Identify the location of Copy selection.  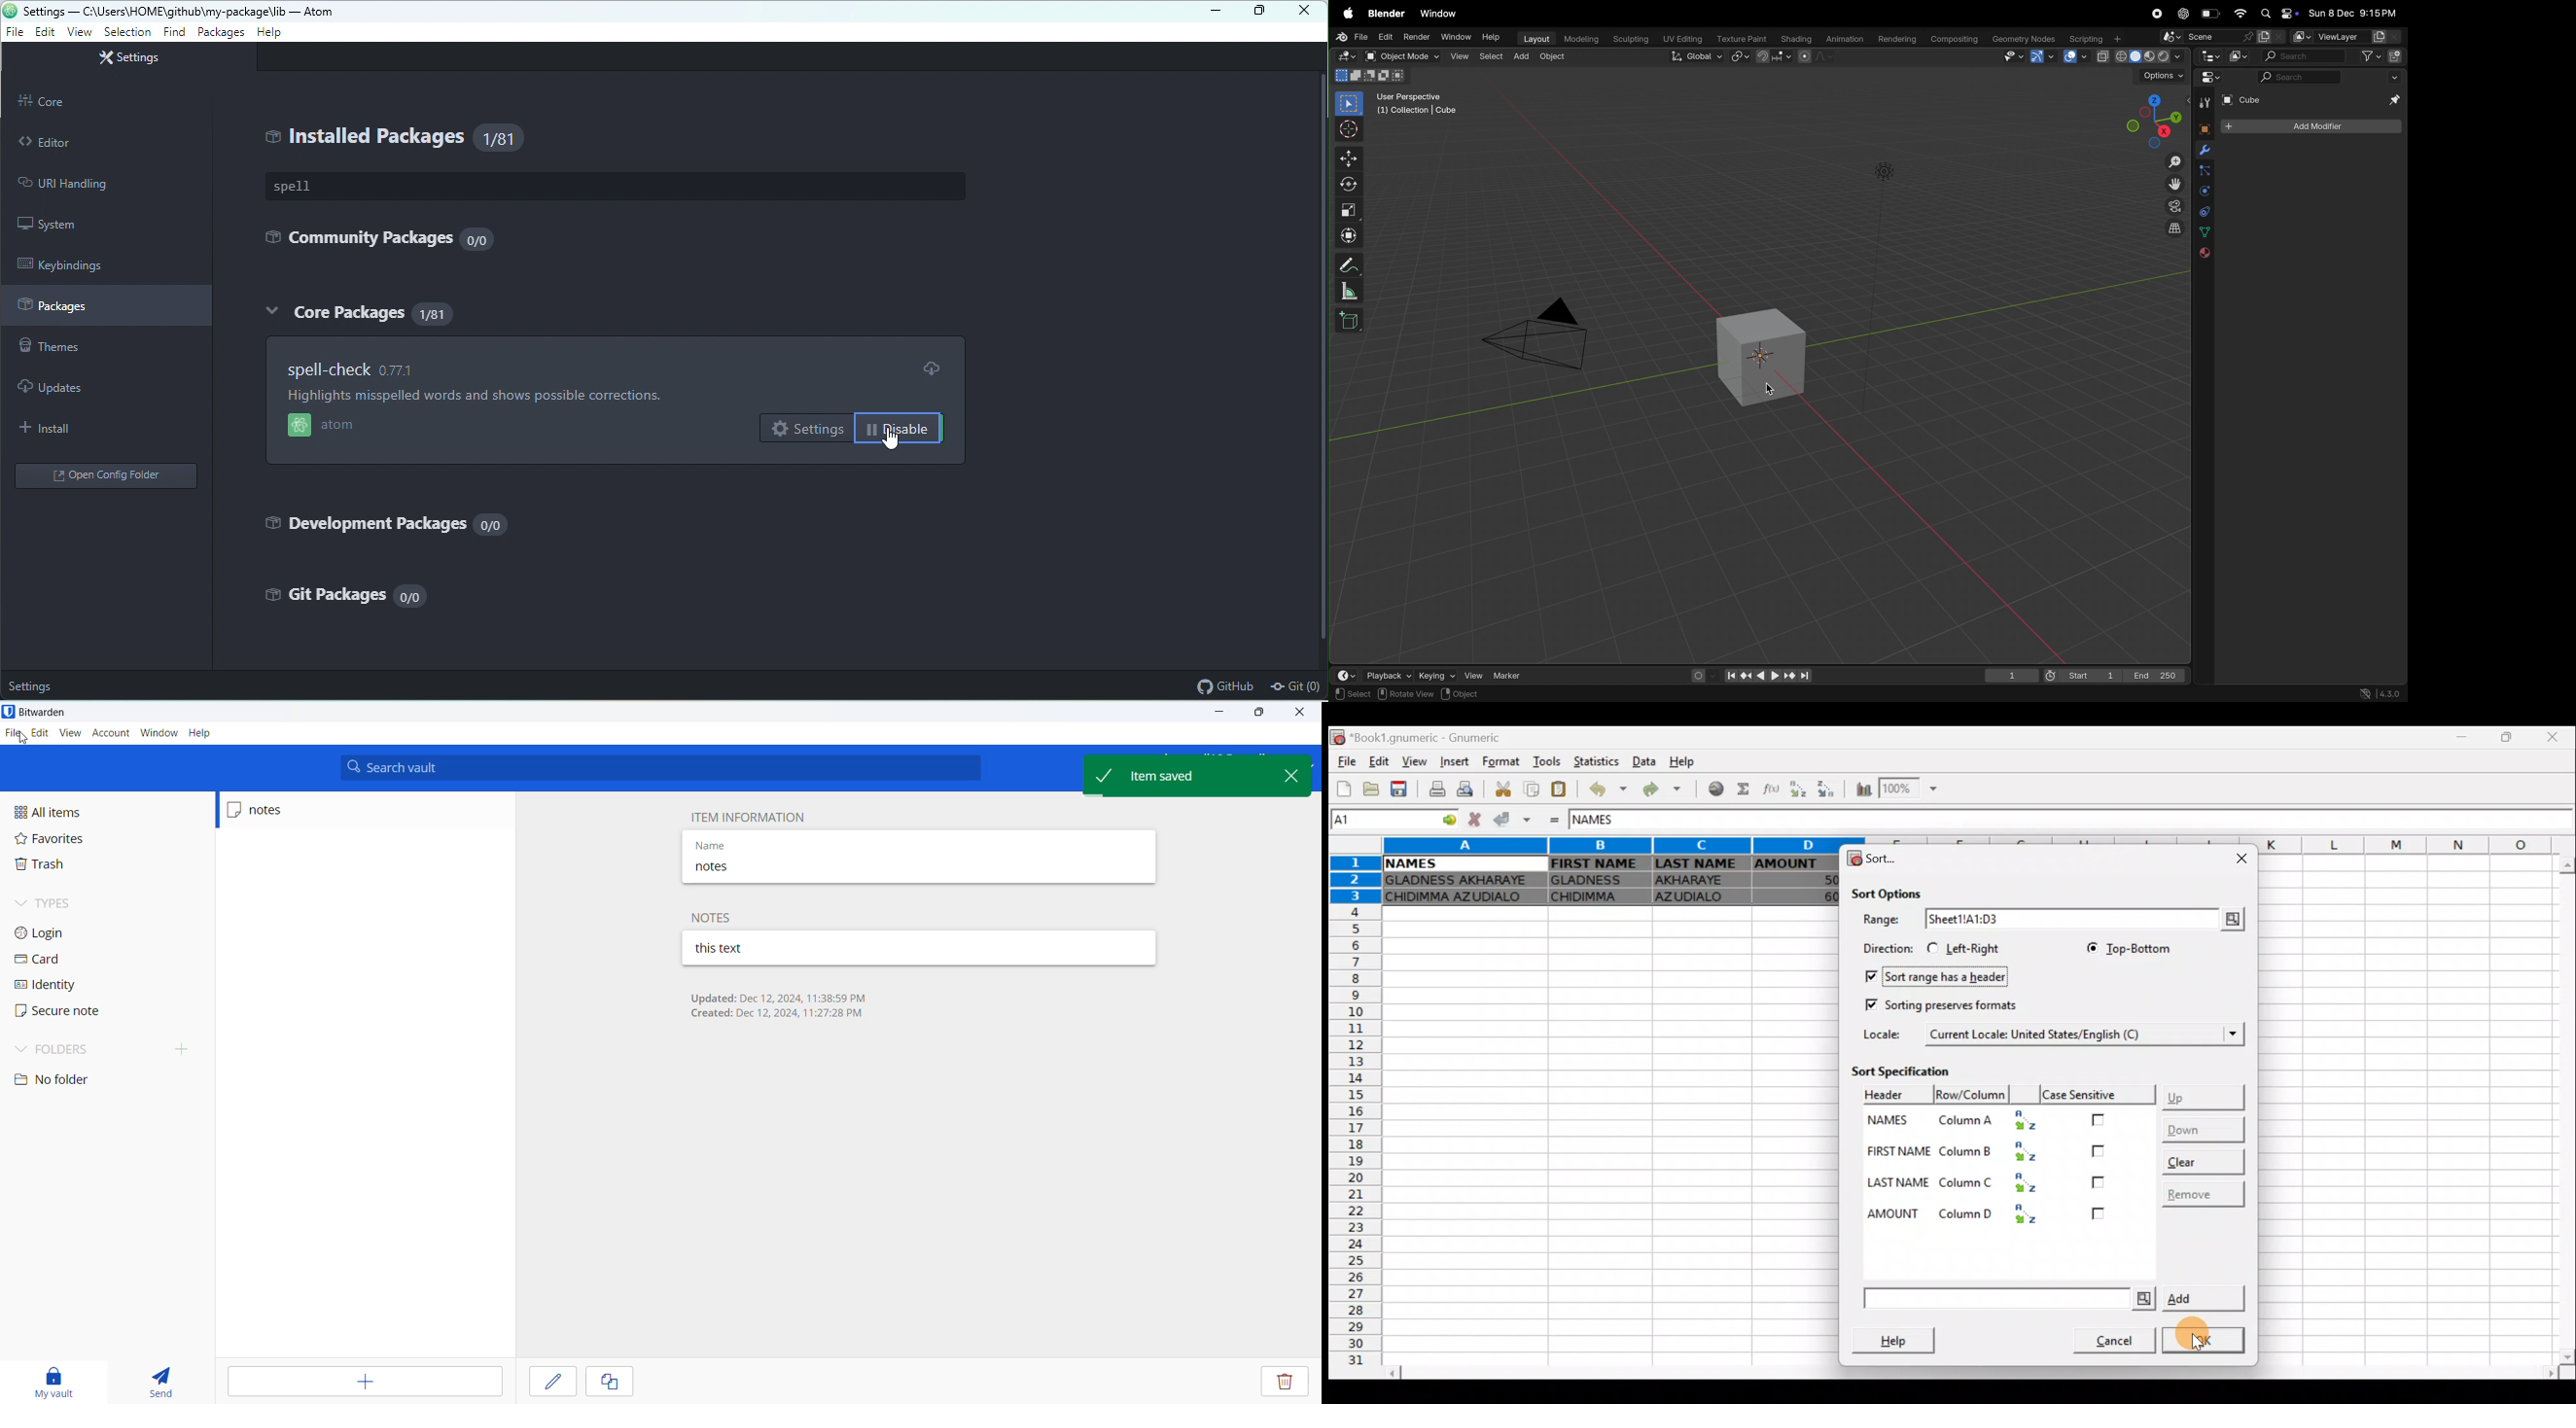
(1531, 790).